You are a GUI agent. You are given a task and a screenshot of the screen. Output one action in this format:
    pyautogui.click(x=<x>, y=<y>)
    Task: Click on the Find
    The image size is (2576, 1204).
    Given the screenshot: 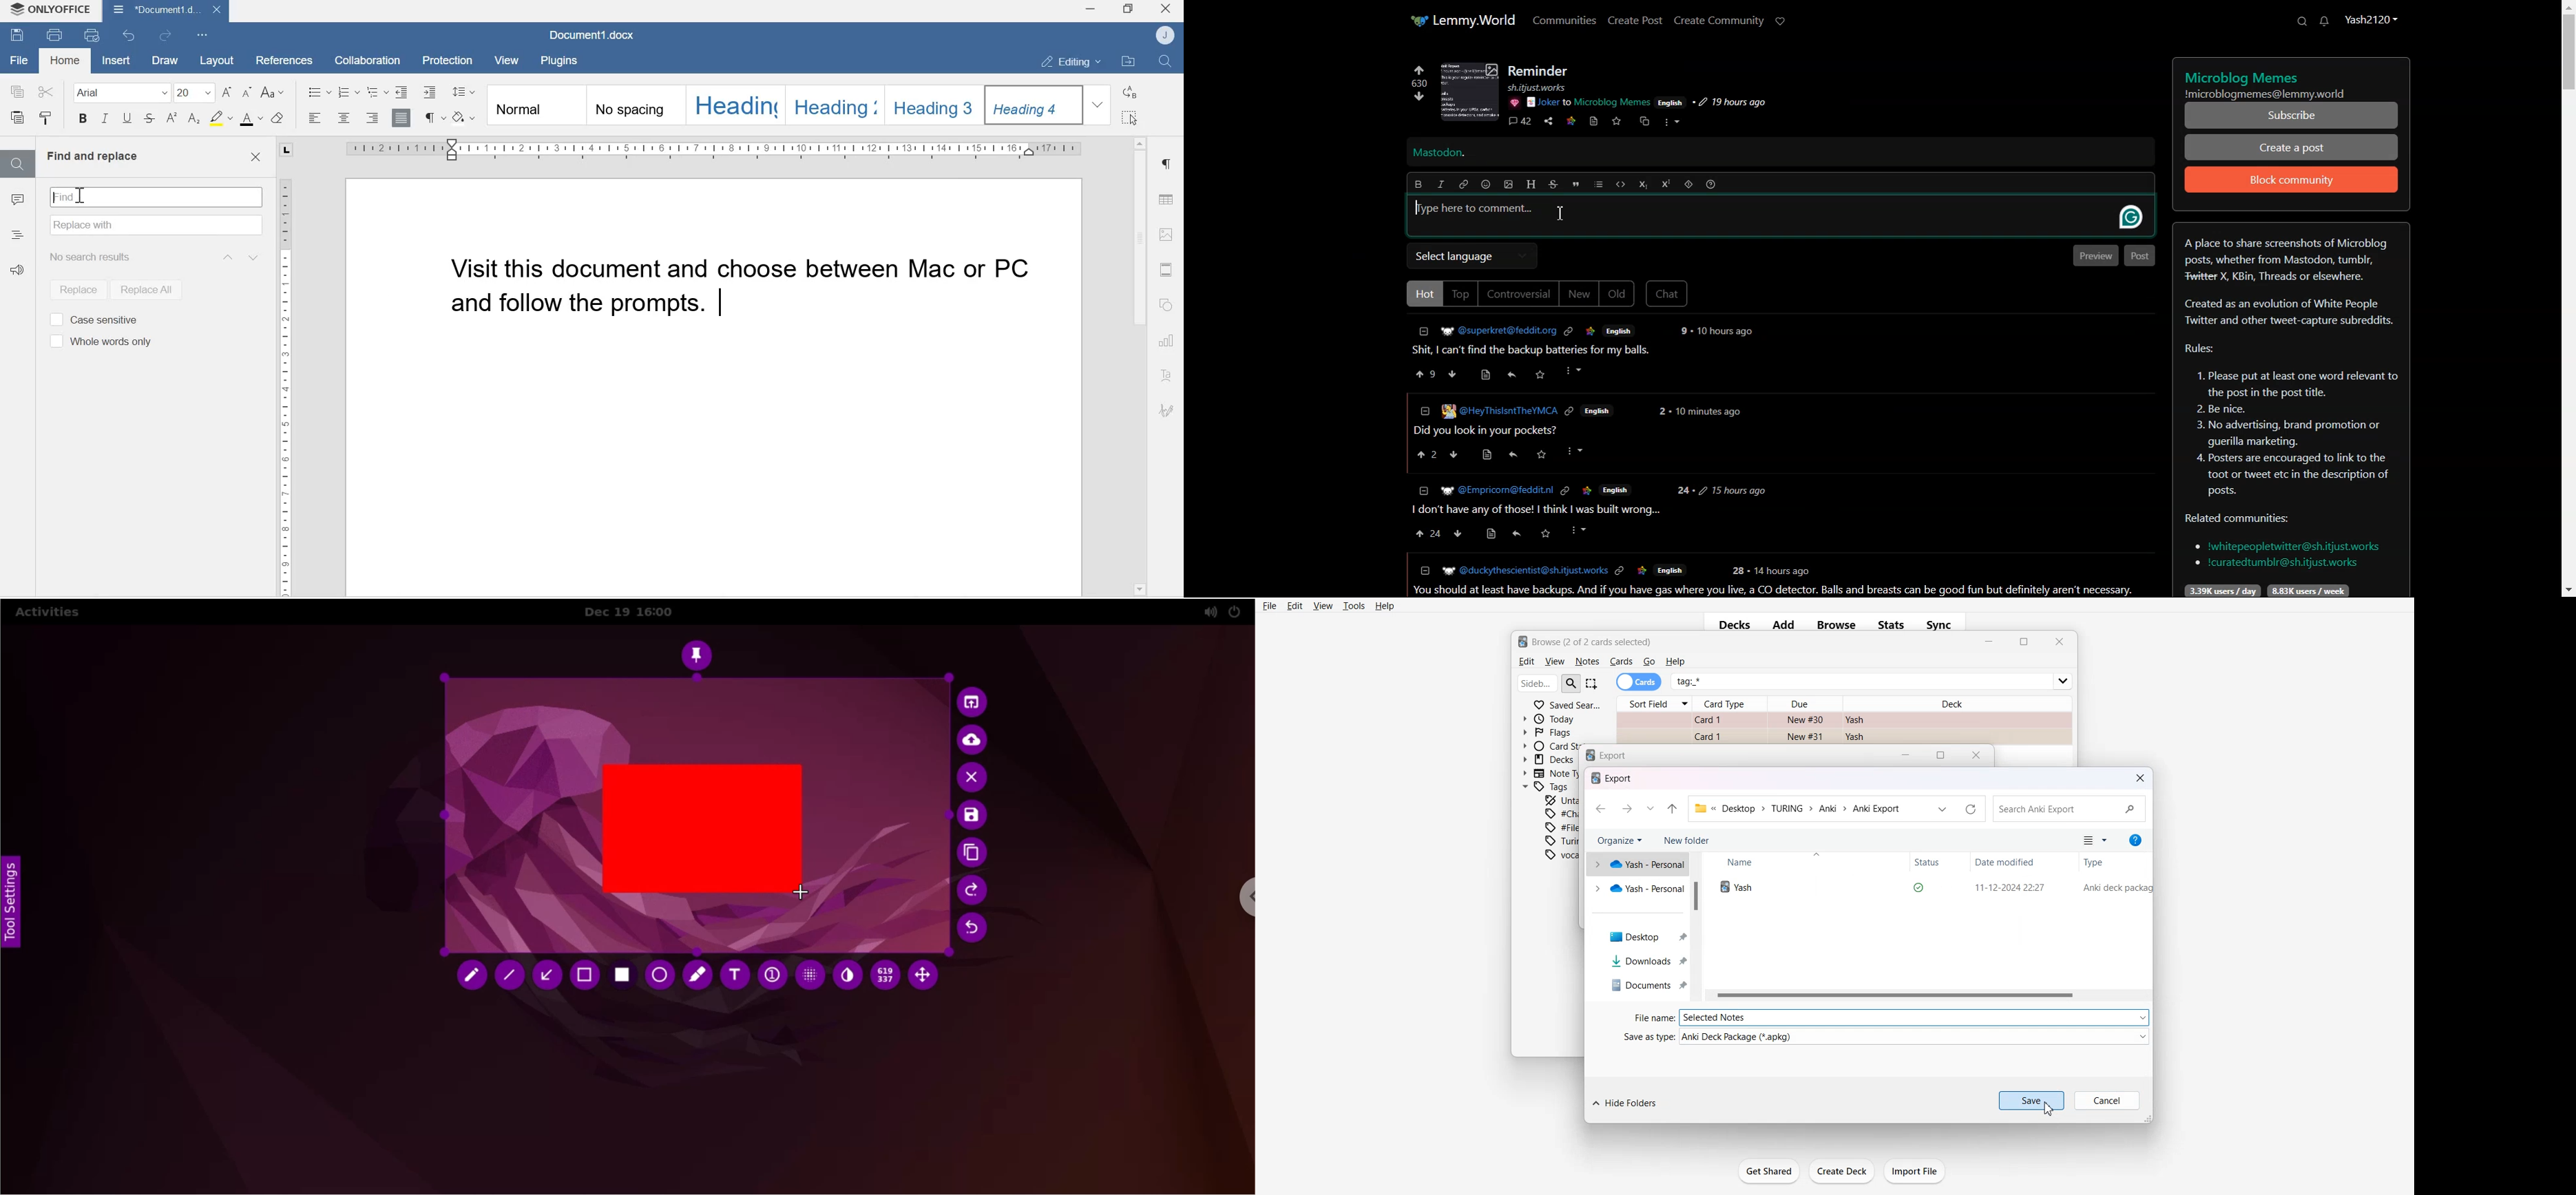 What is the action you would take?
    pyautogui.click(x=156, y=195)
    